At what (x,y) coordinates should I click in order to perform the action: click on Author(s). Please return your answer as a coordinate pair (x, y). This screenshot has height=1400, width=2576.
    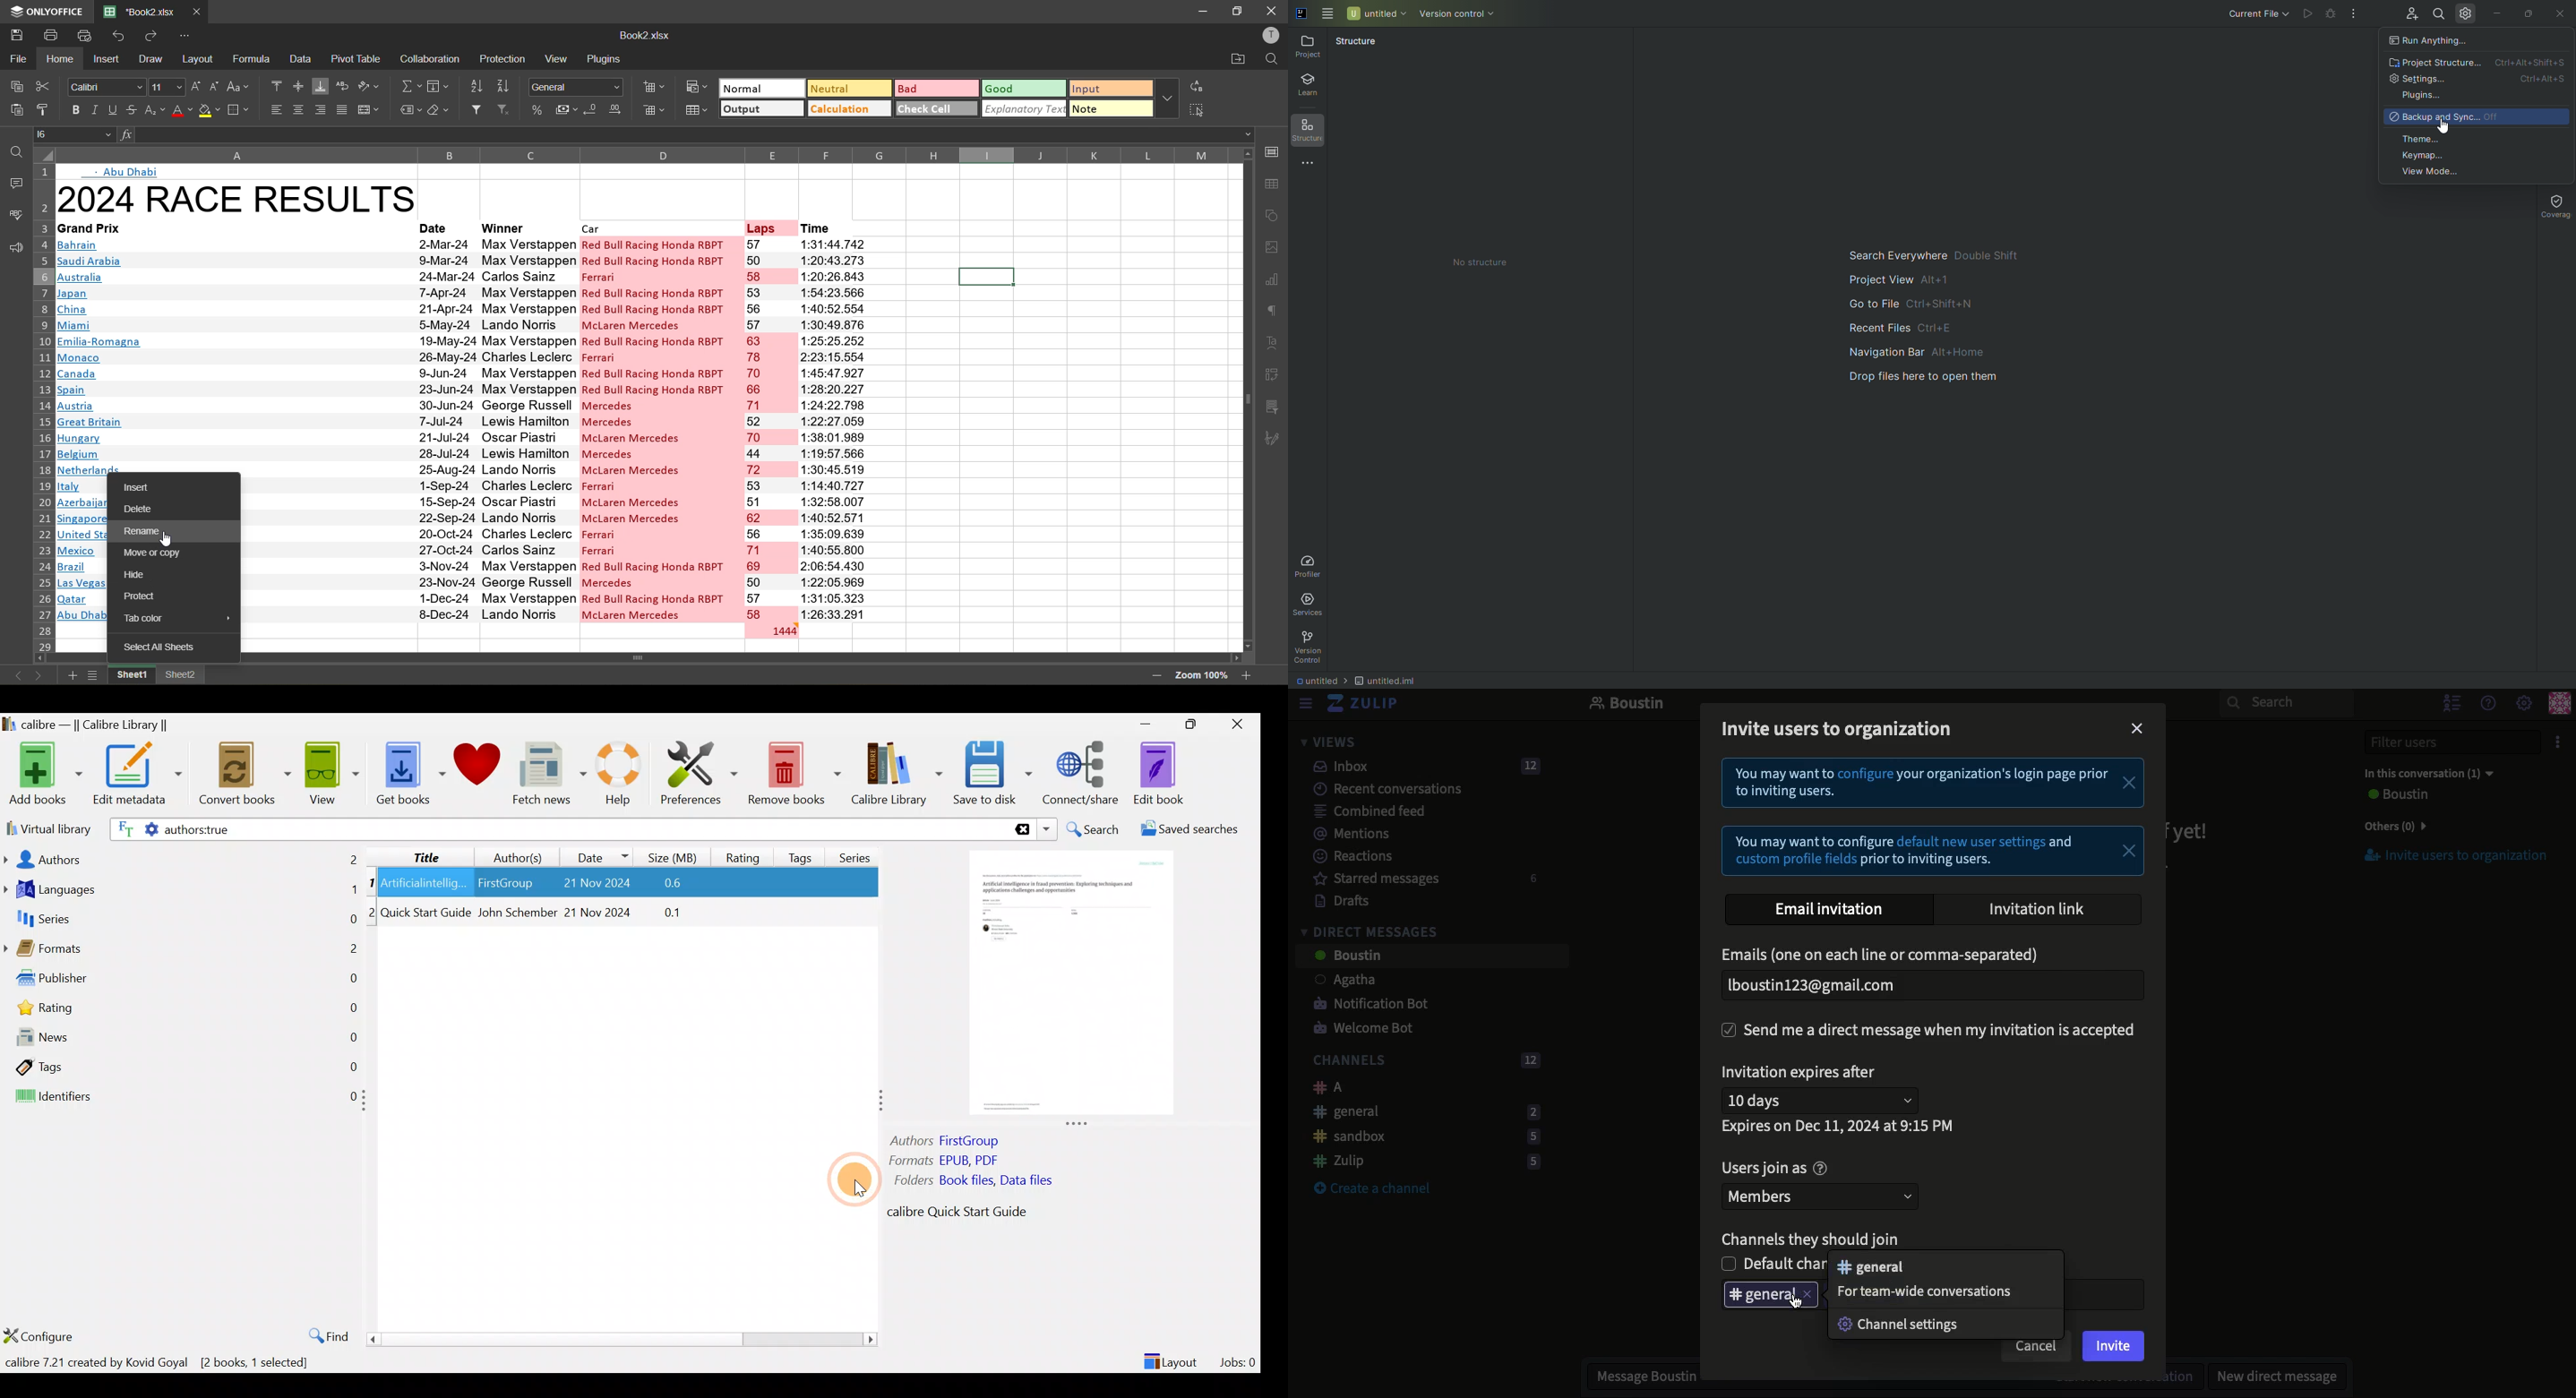
    Looking at the image, I should click on (512, 854).